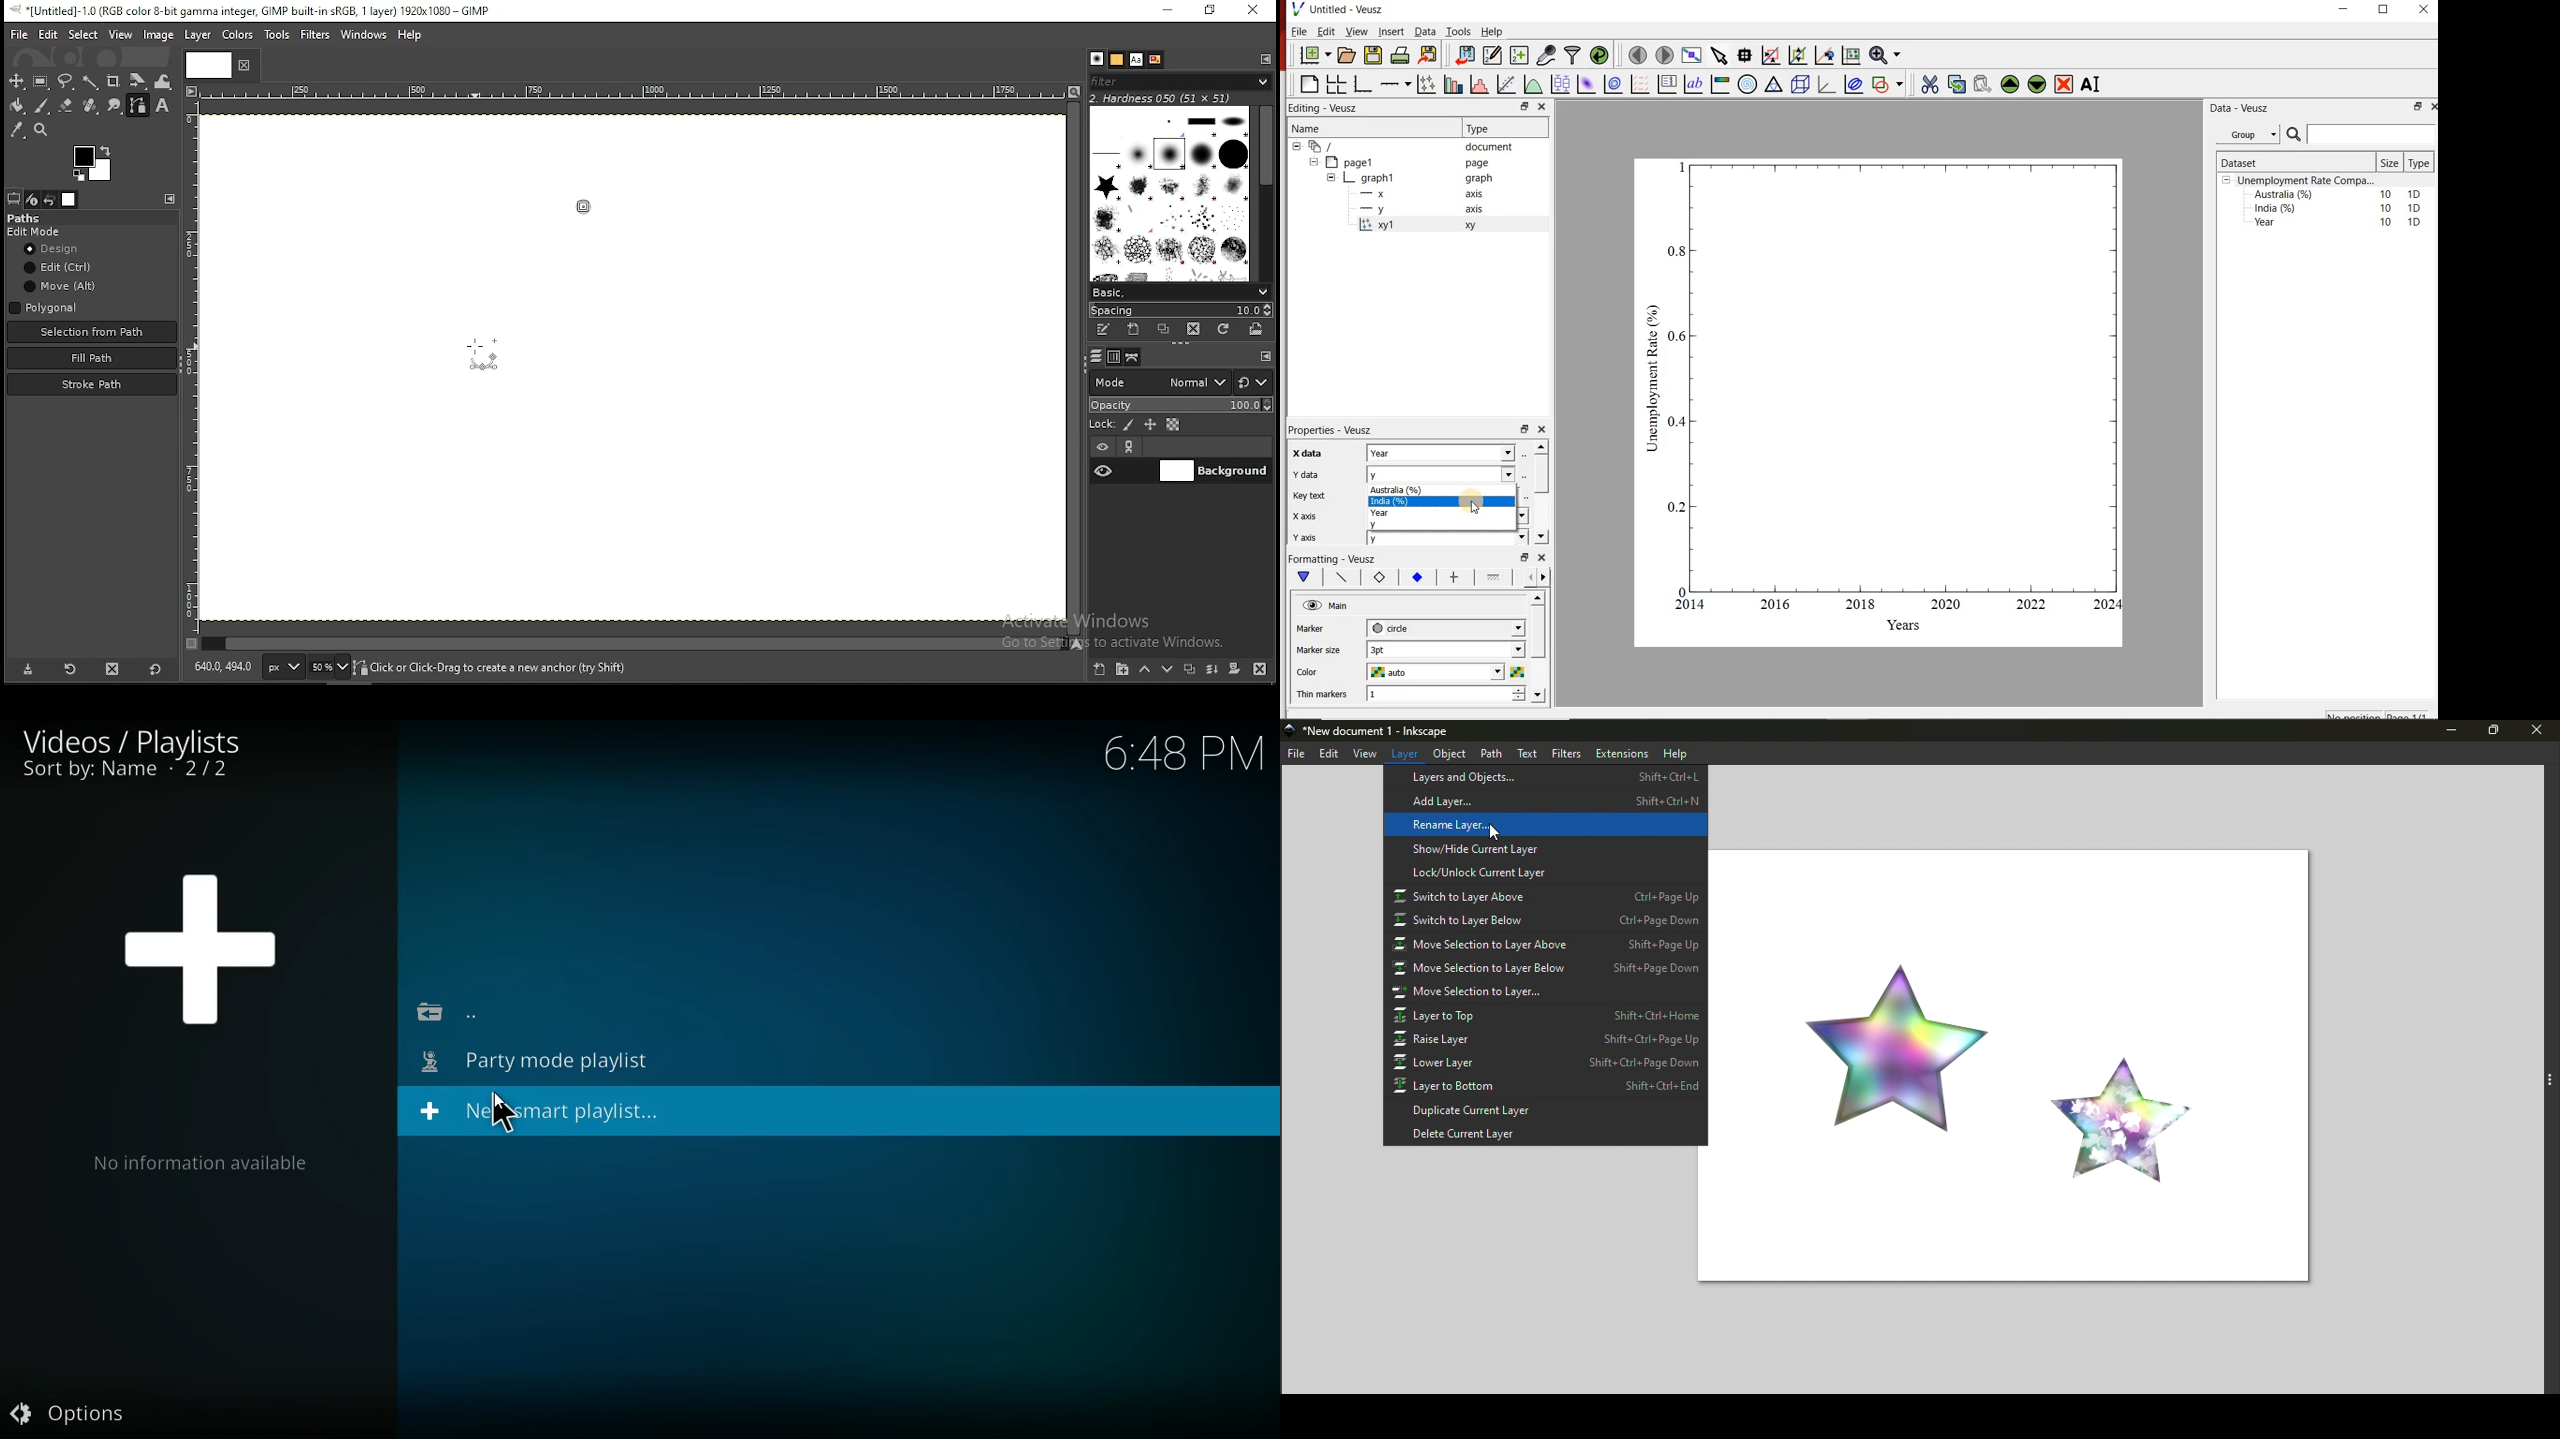  I want to click on Properties - Veusz, so click(1332, 431).